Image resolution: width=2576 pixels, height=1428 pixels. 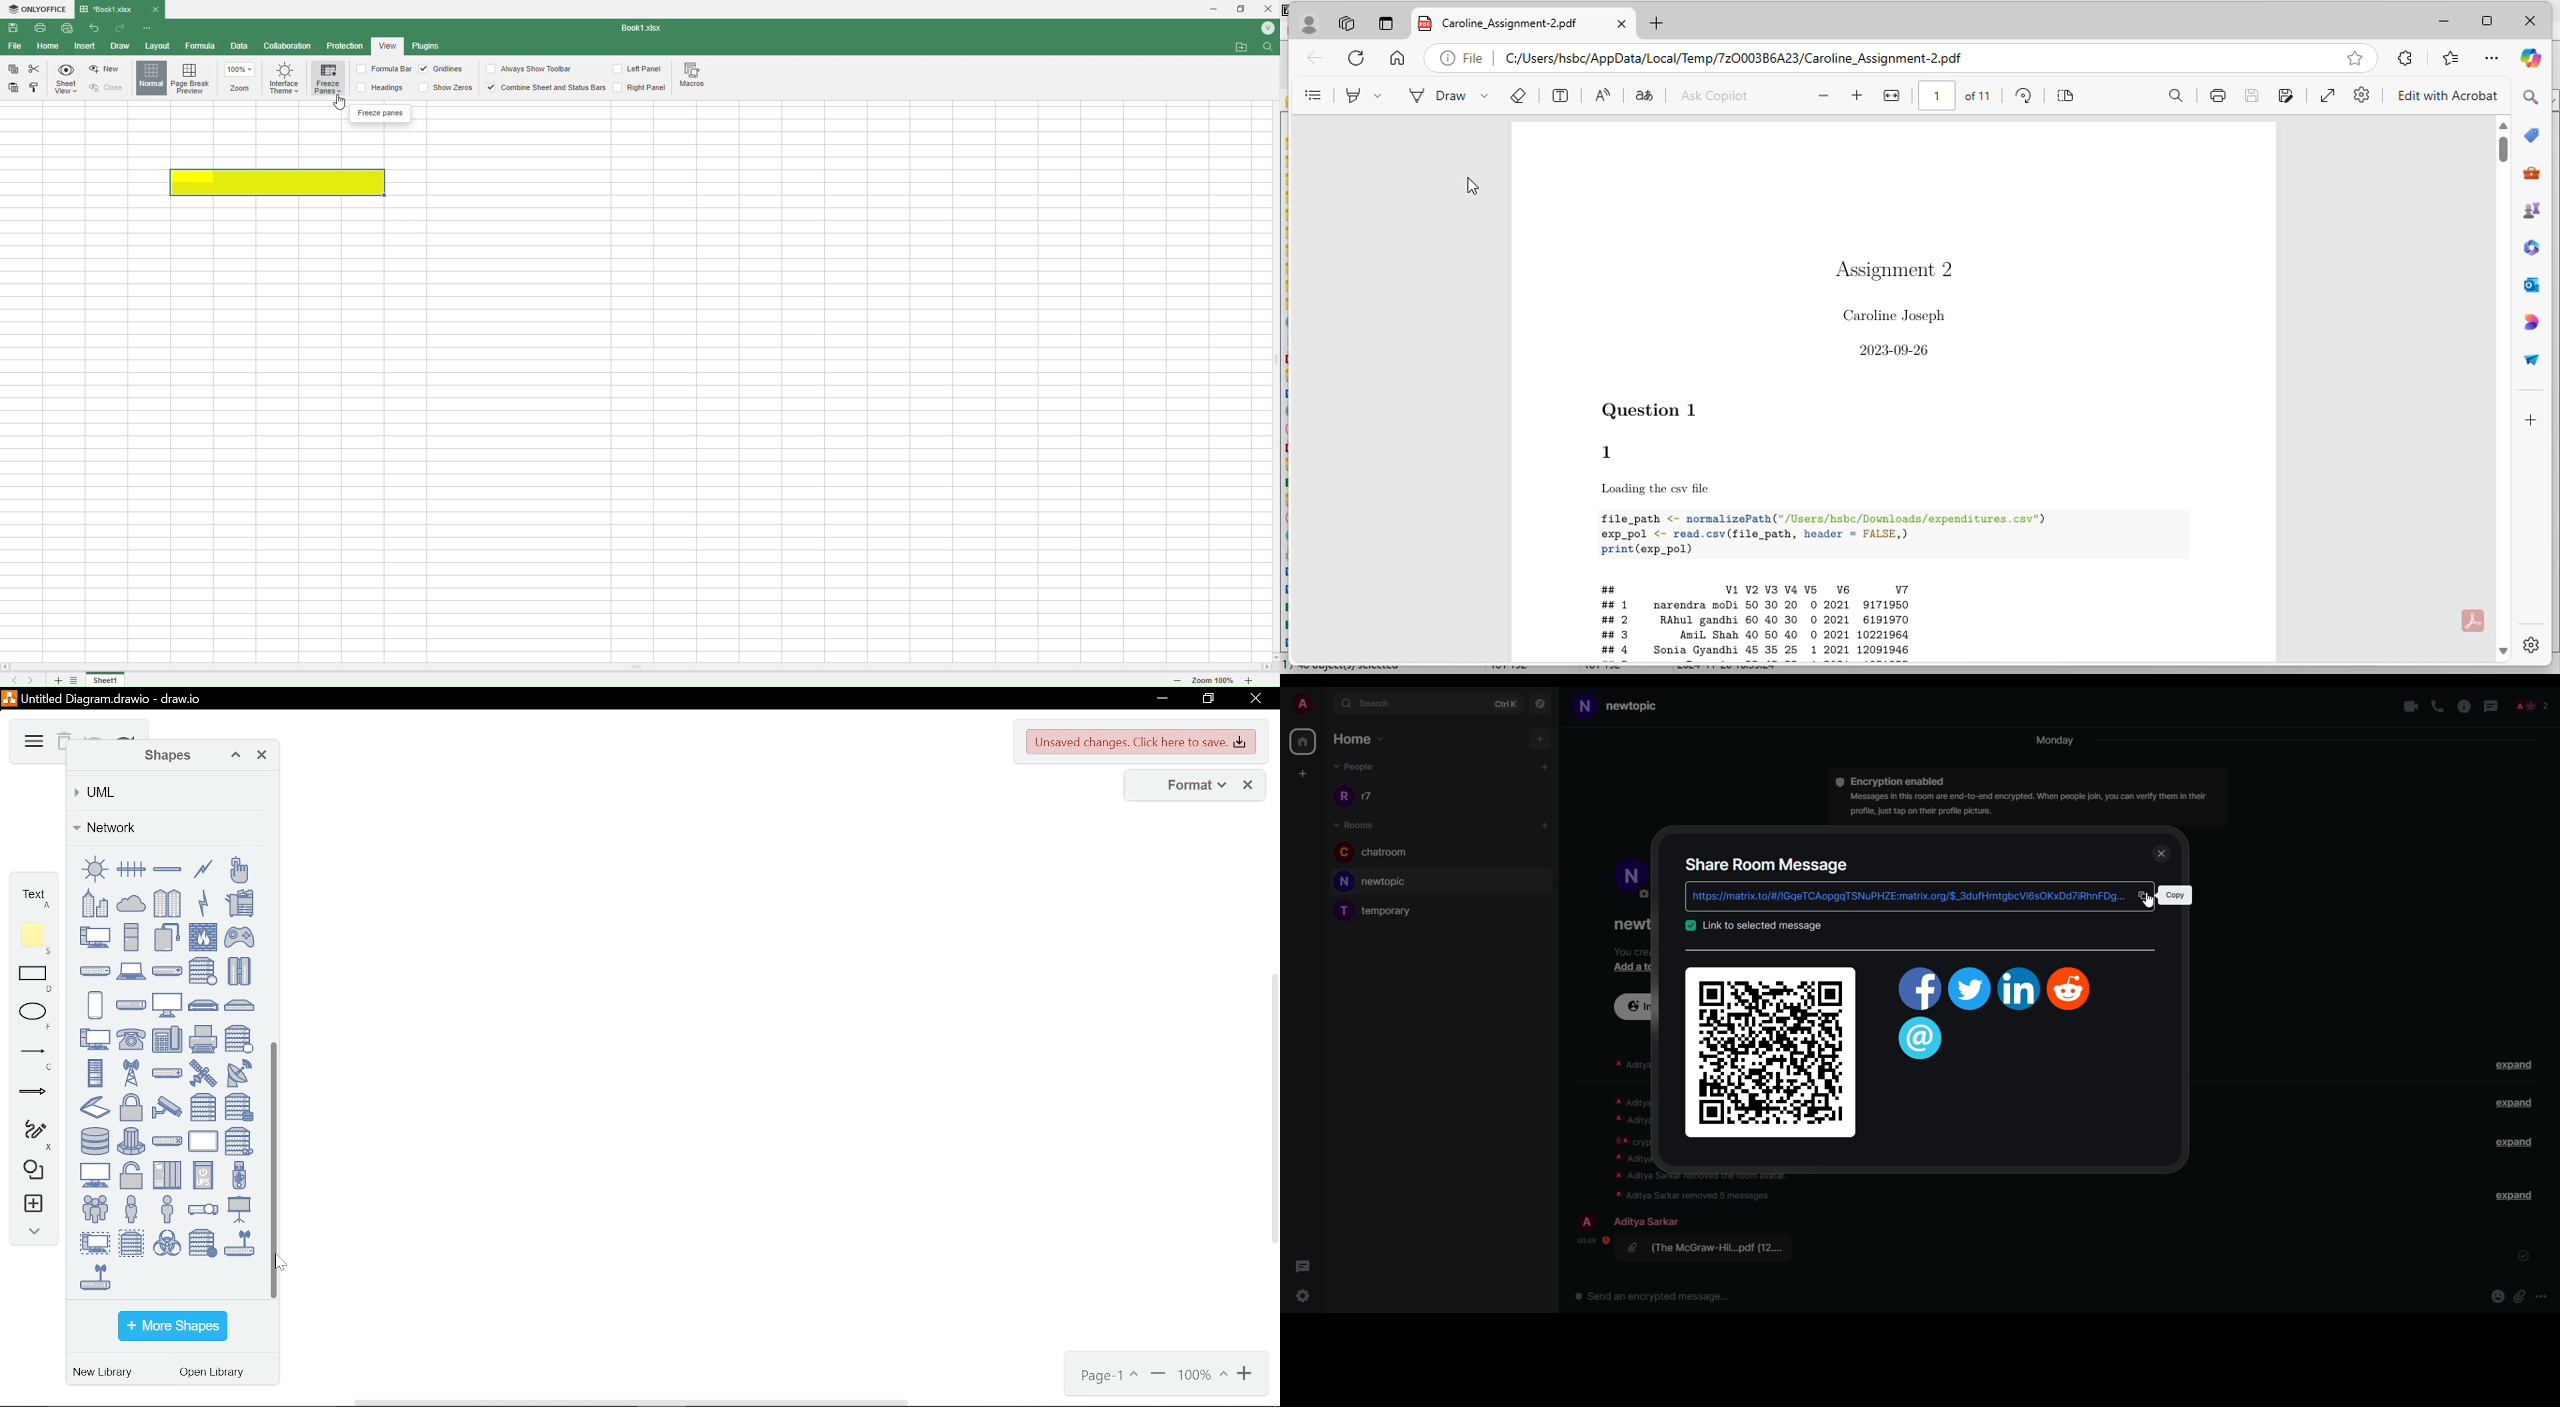 I want to click on Copy, so click(x=13, y=71).